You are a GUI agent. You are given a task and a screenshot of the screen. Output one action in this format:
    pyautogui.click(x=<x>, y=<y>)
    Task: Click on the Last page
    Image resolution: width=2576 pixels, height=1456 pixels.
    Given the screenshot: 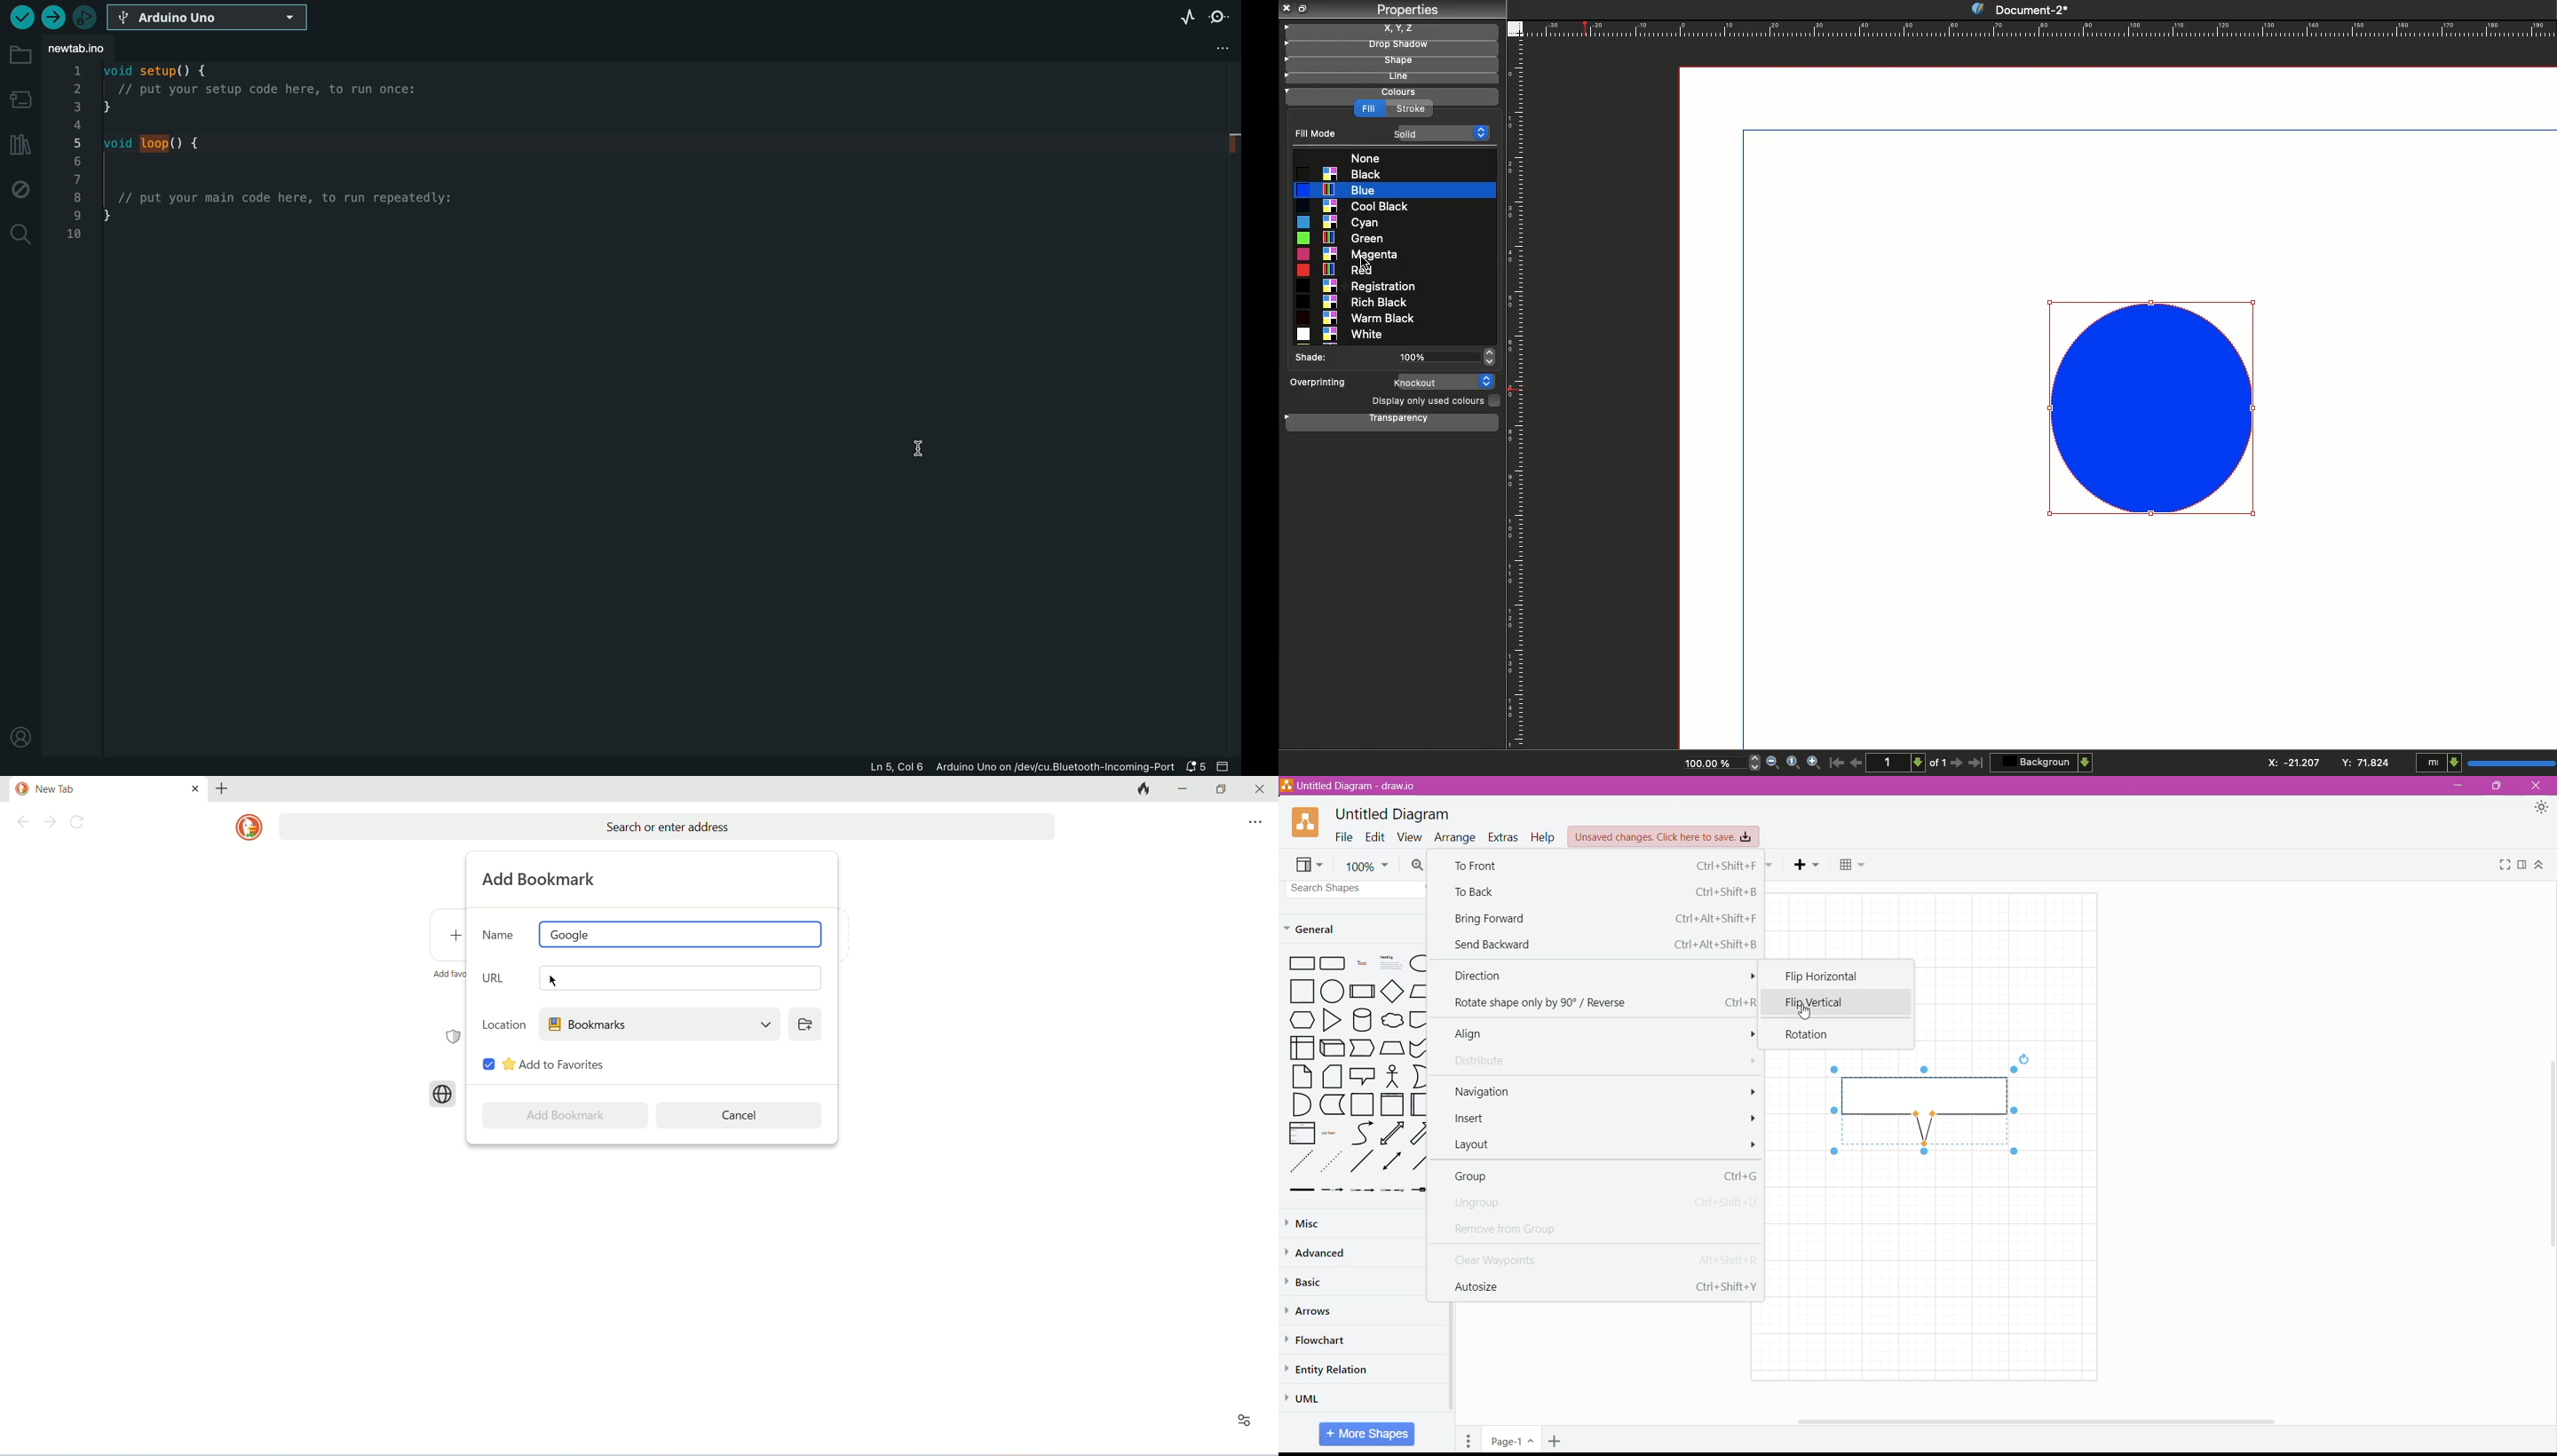 What is the action you would take?
    pyautogui.click(x=1976, y=764)
    